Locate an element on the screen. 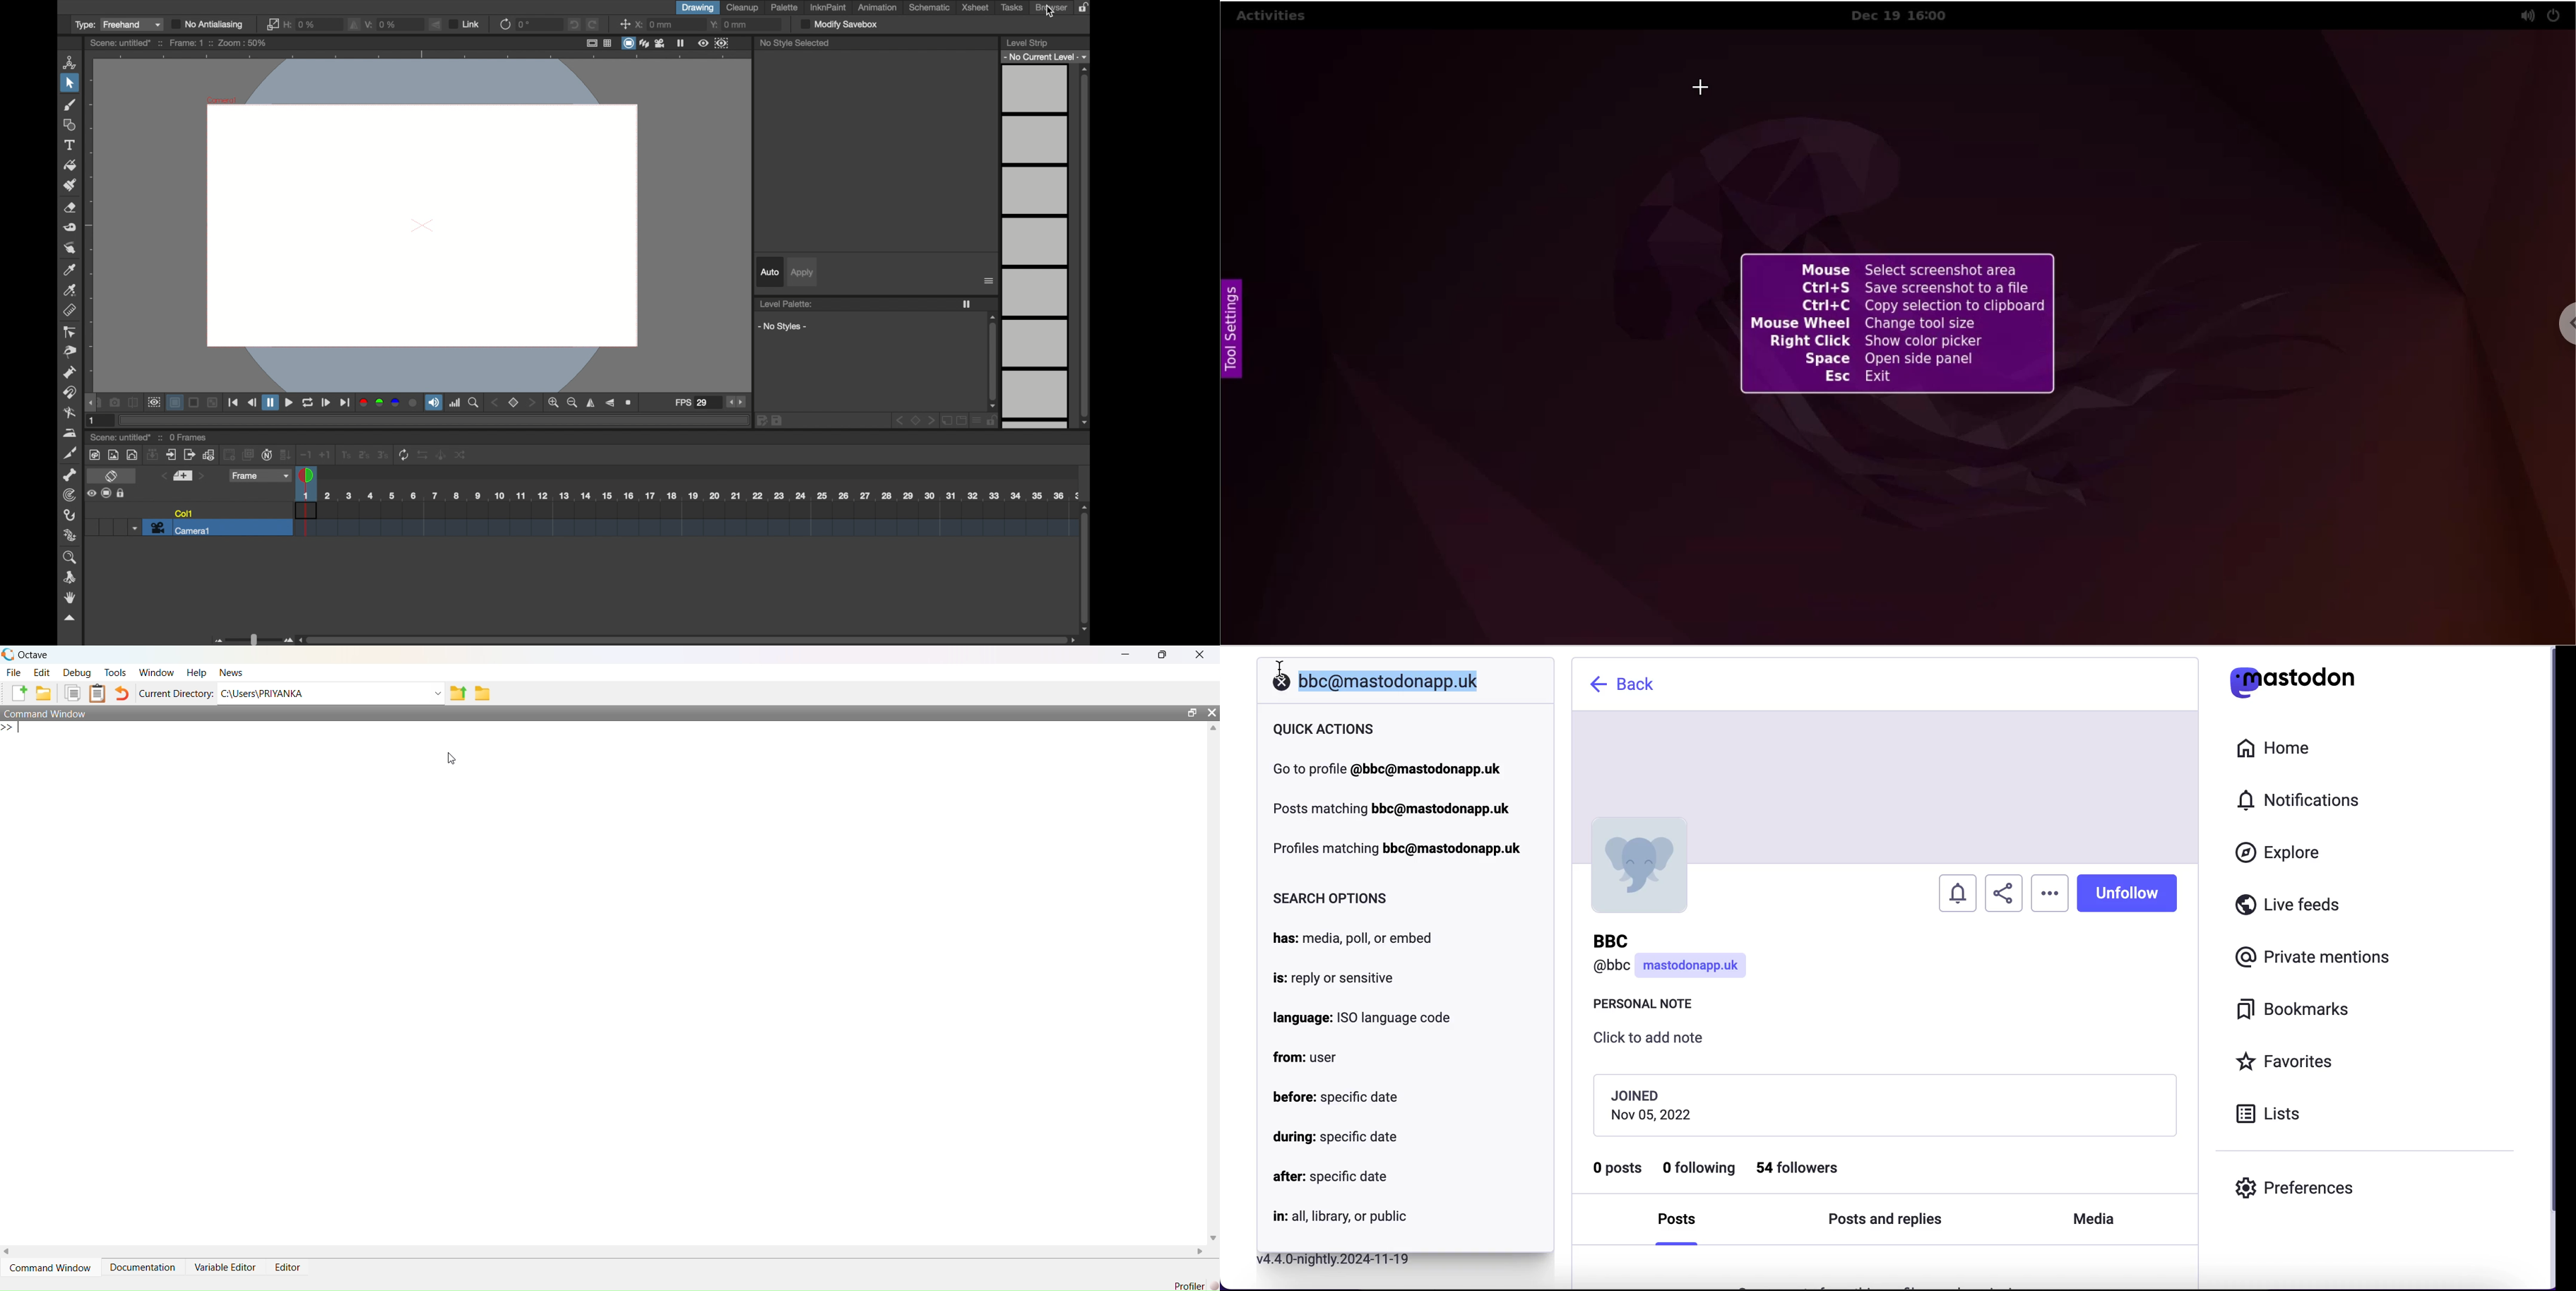 The width and height of the screenshot is (2576, 1316). stop is located at coordinates (916, 420).